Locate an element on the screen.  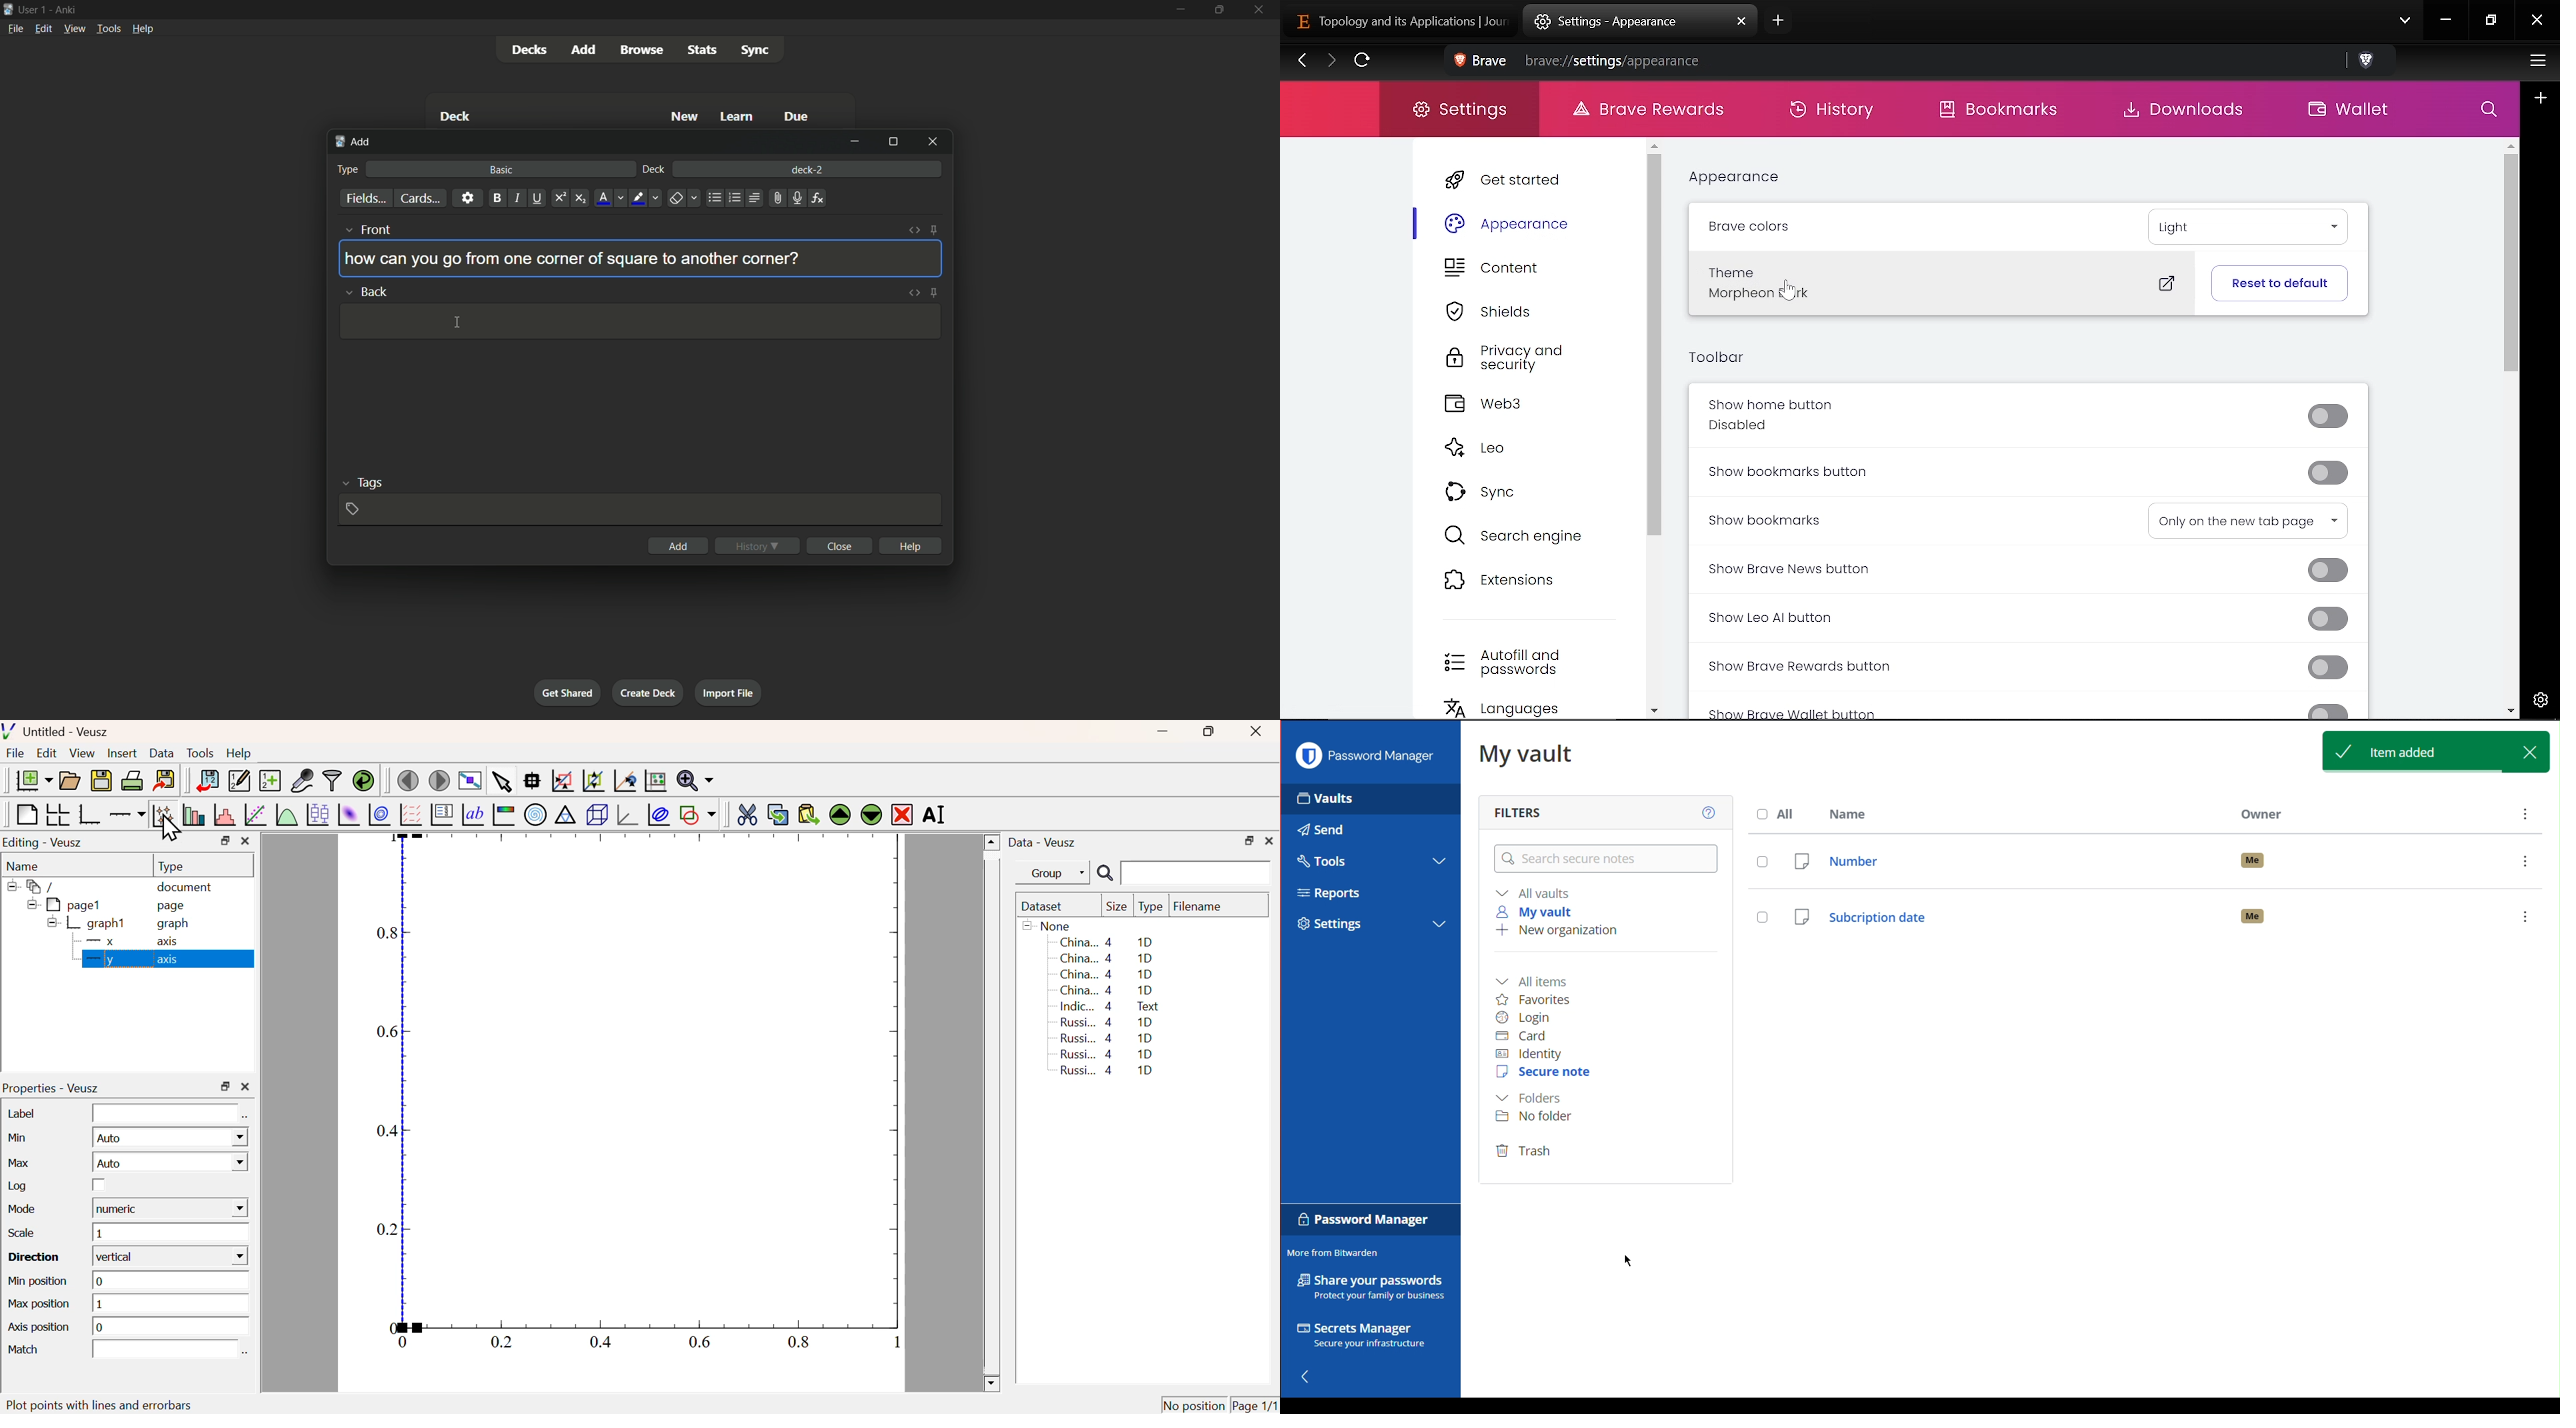
Reload linked dataset is located at coordinates (363, 779).